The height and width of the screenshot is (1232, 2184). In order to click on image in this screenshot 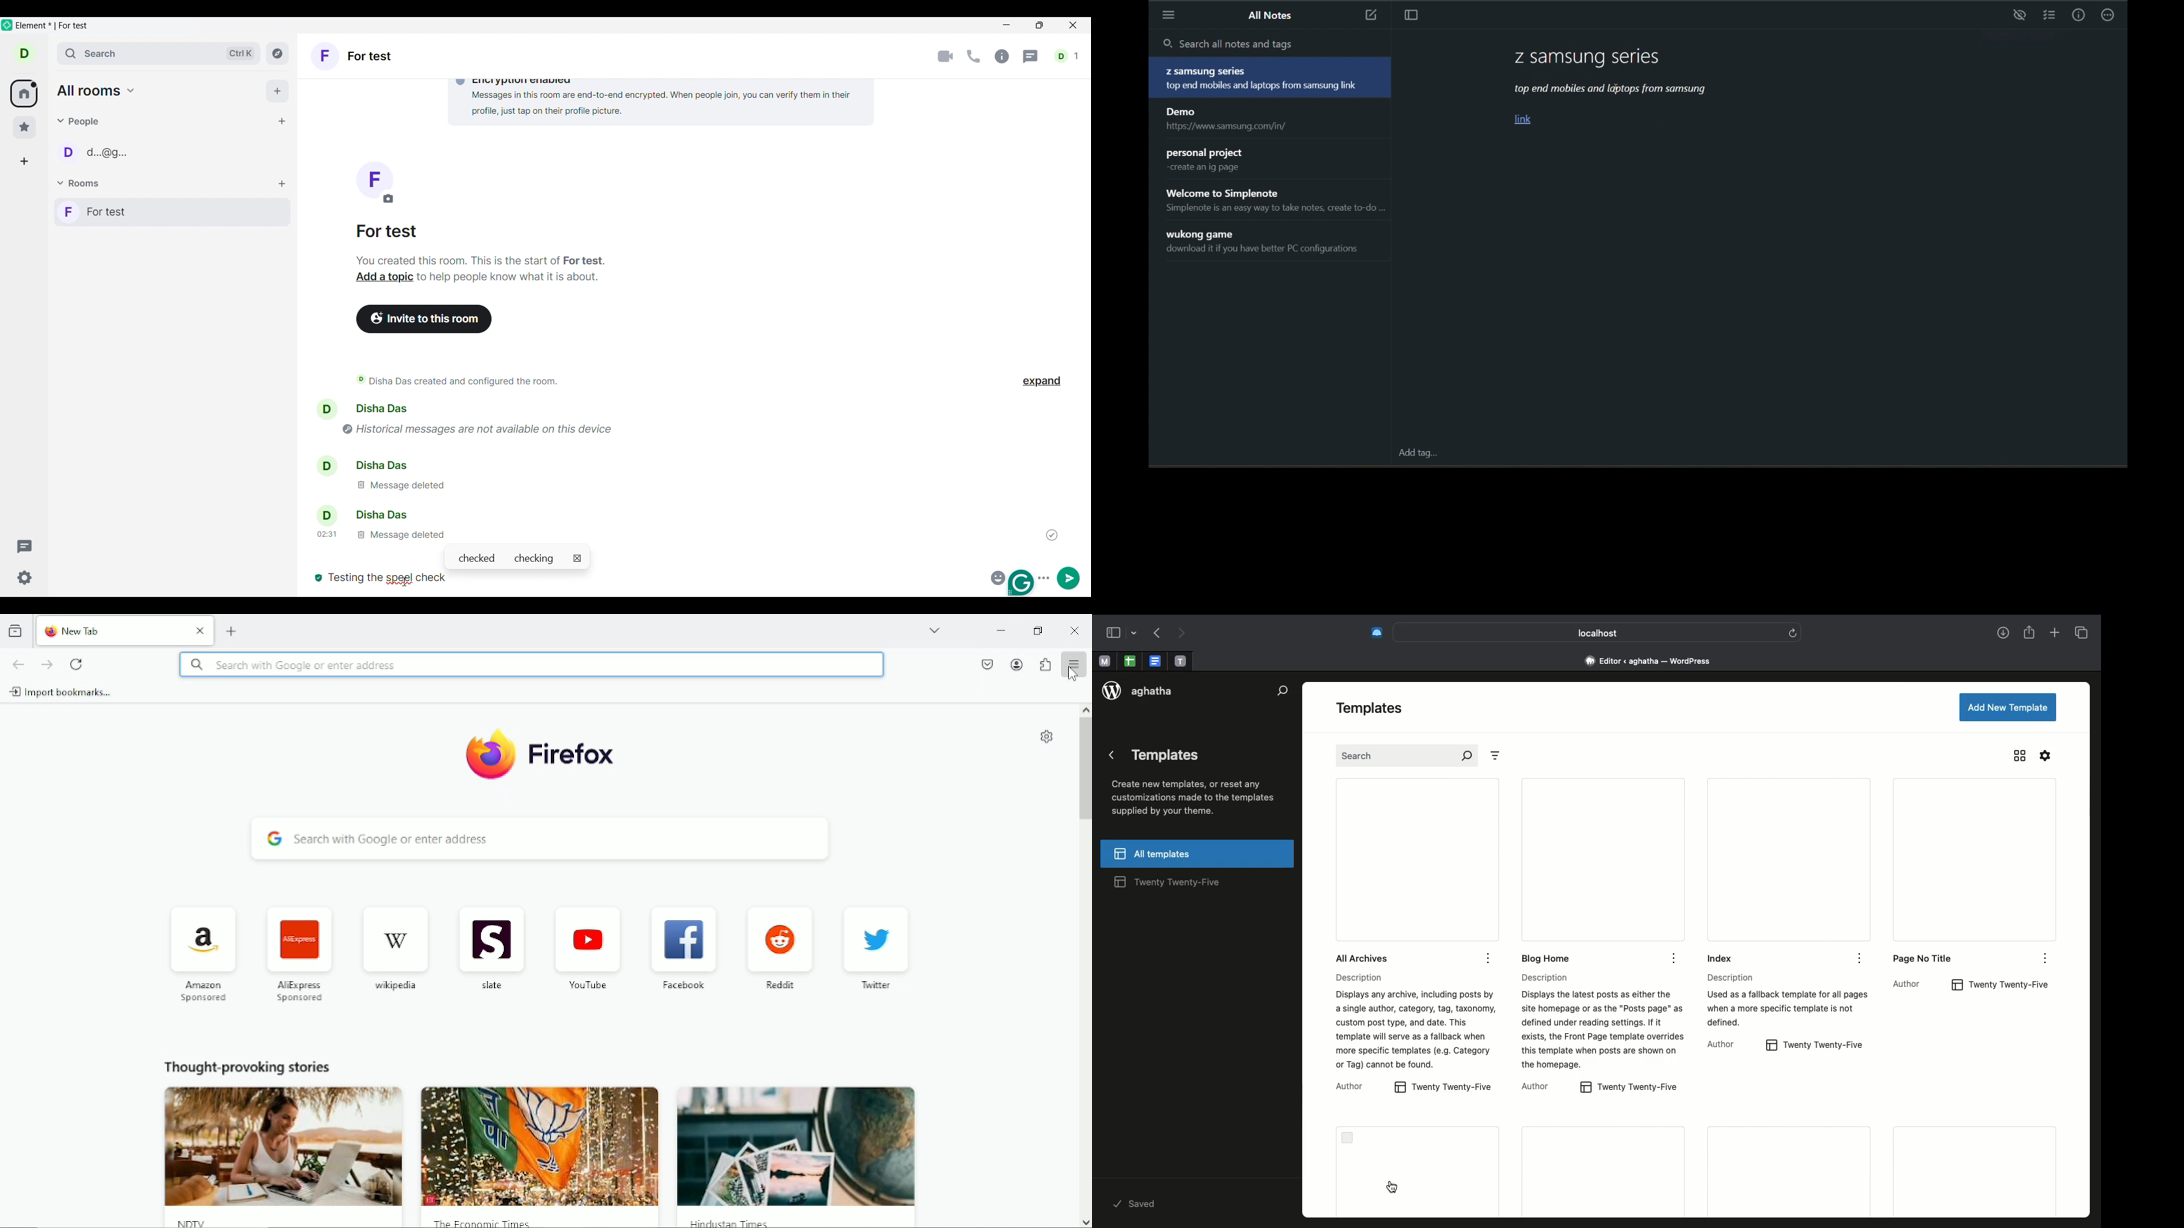, I will do `click(541, 1147)`.